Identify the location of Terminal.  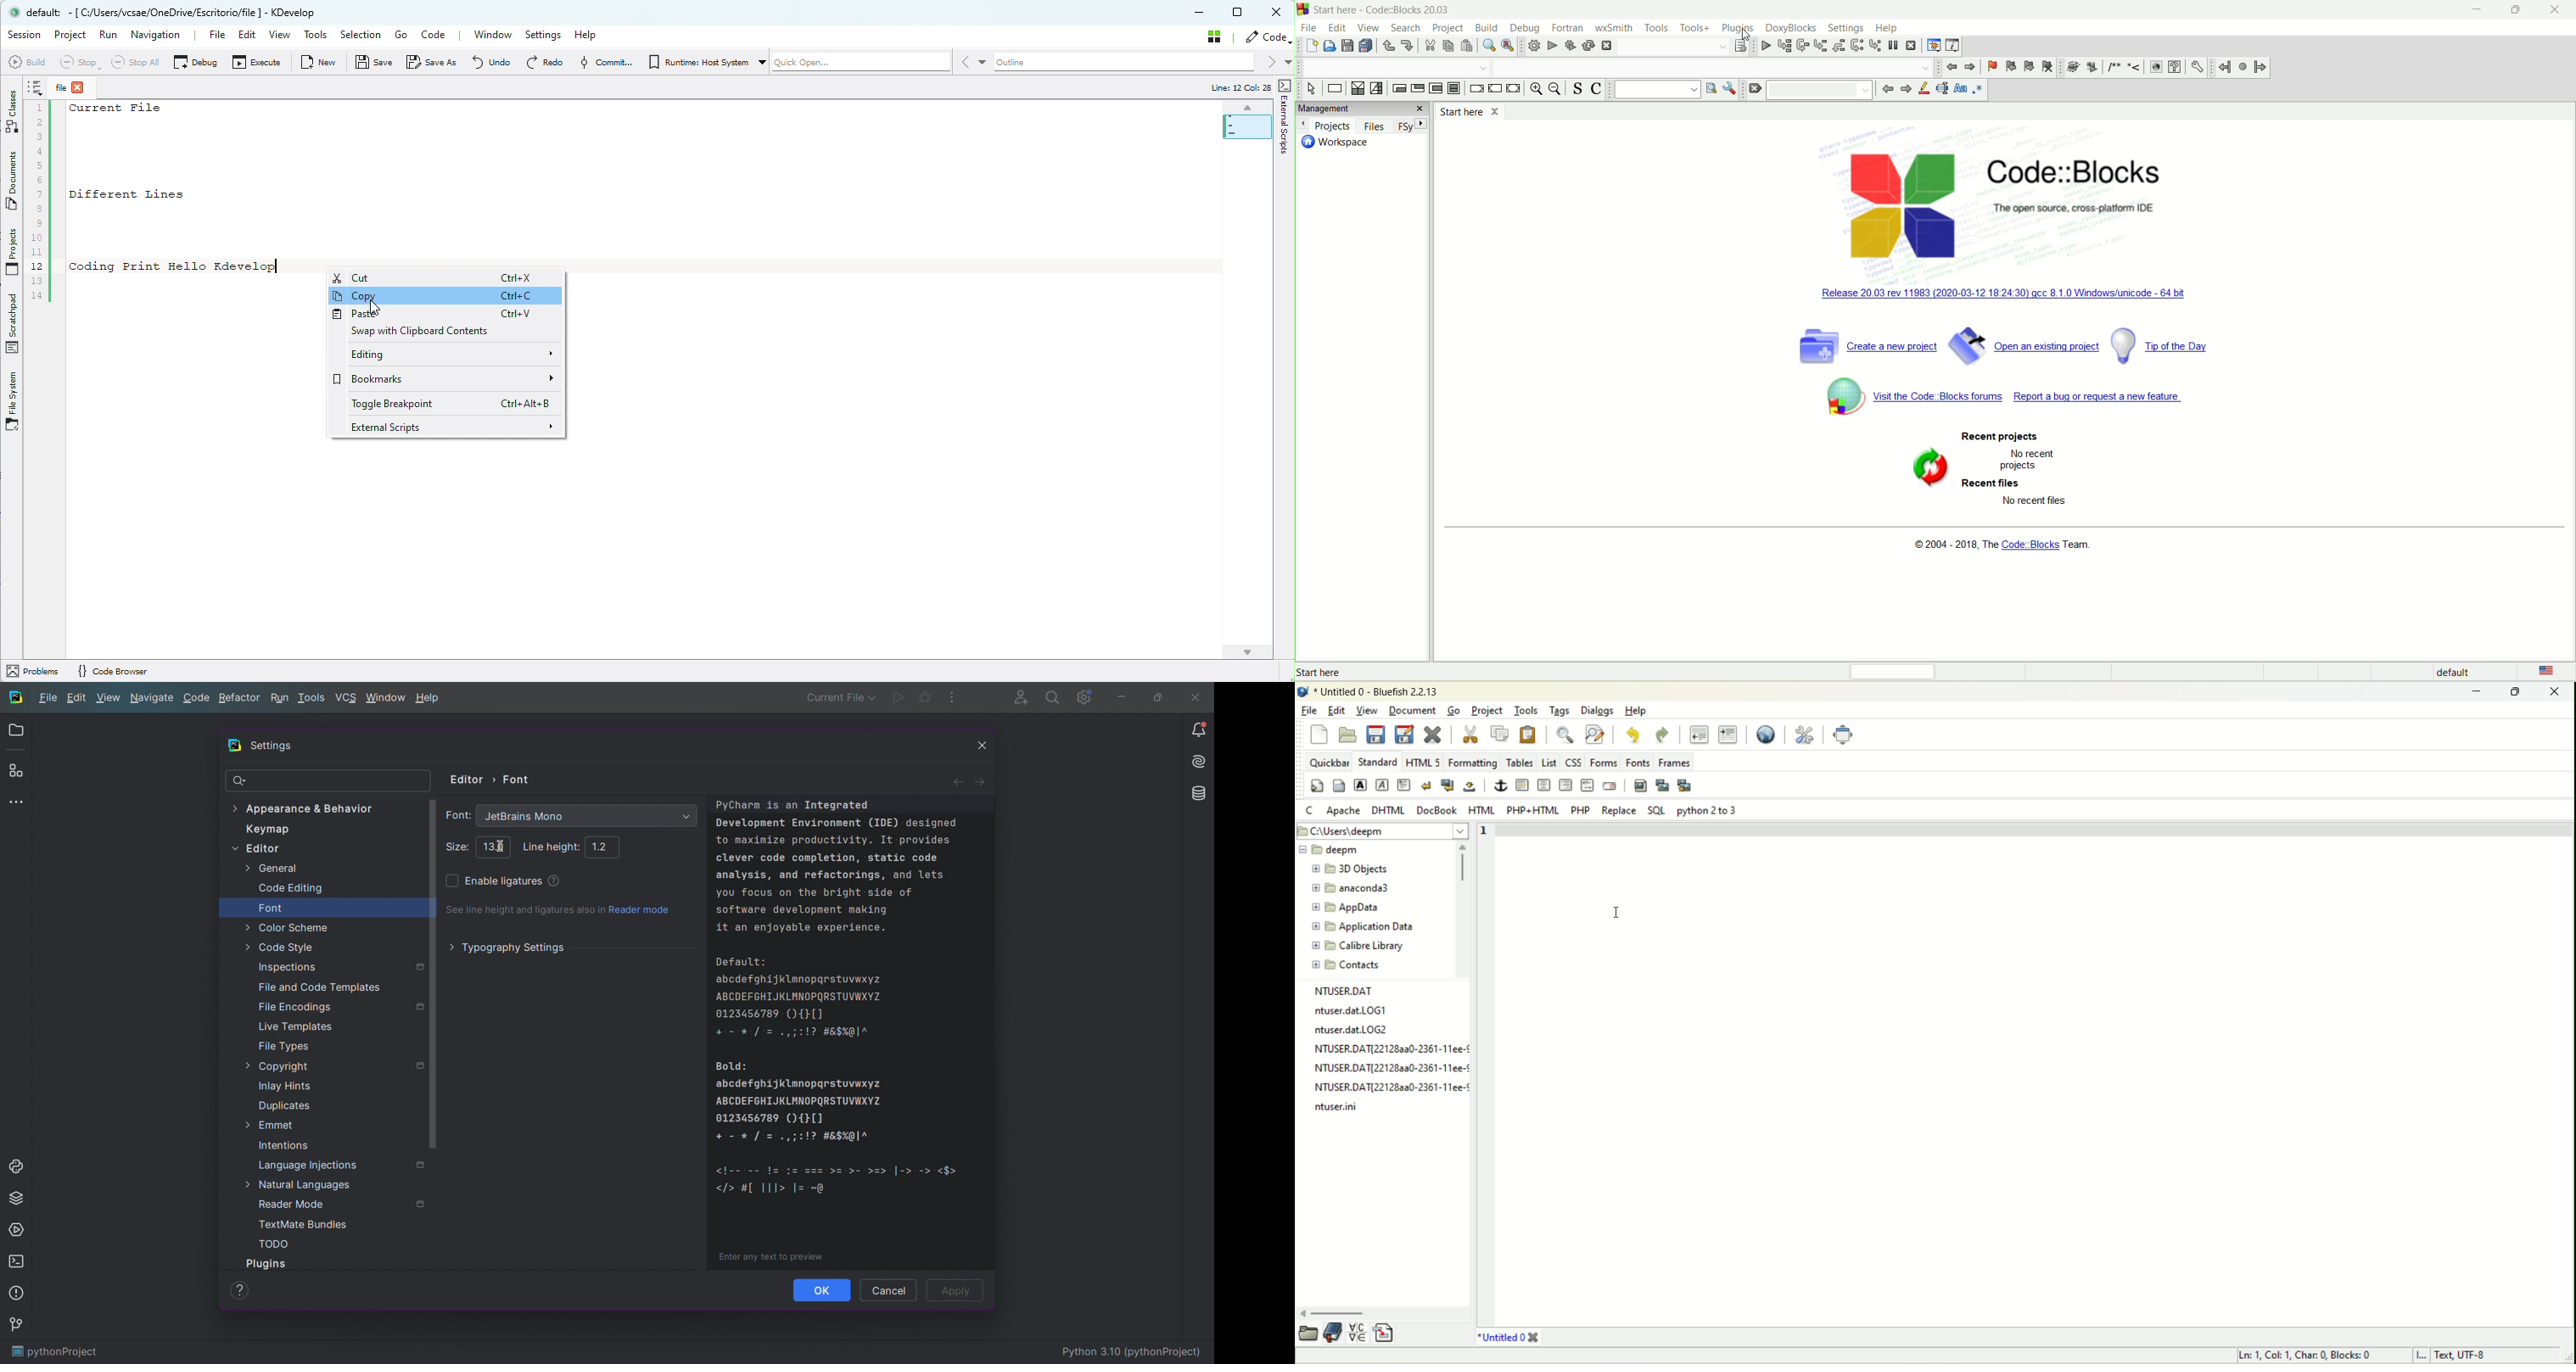
(18, 1262).